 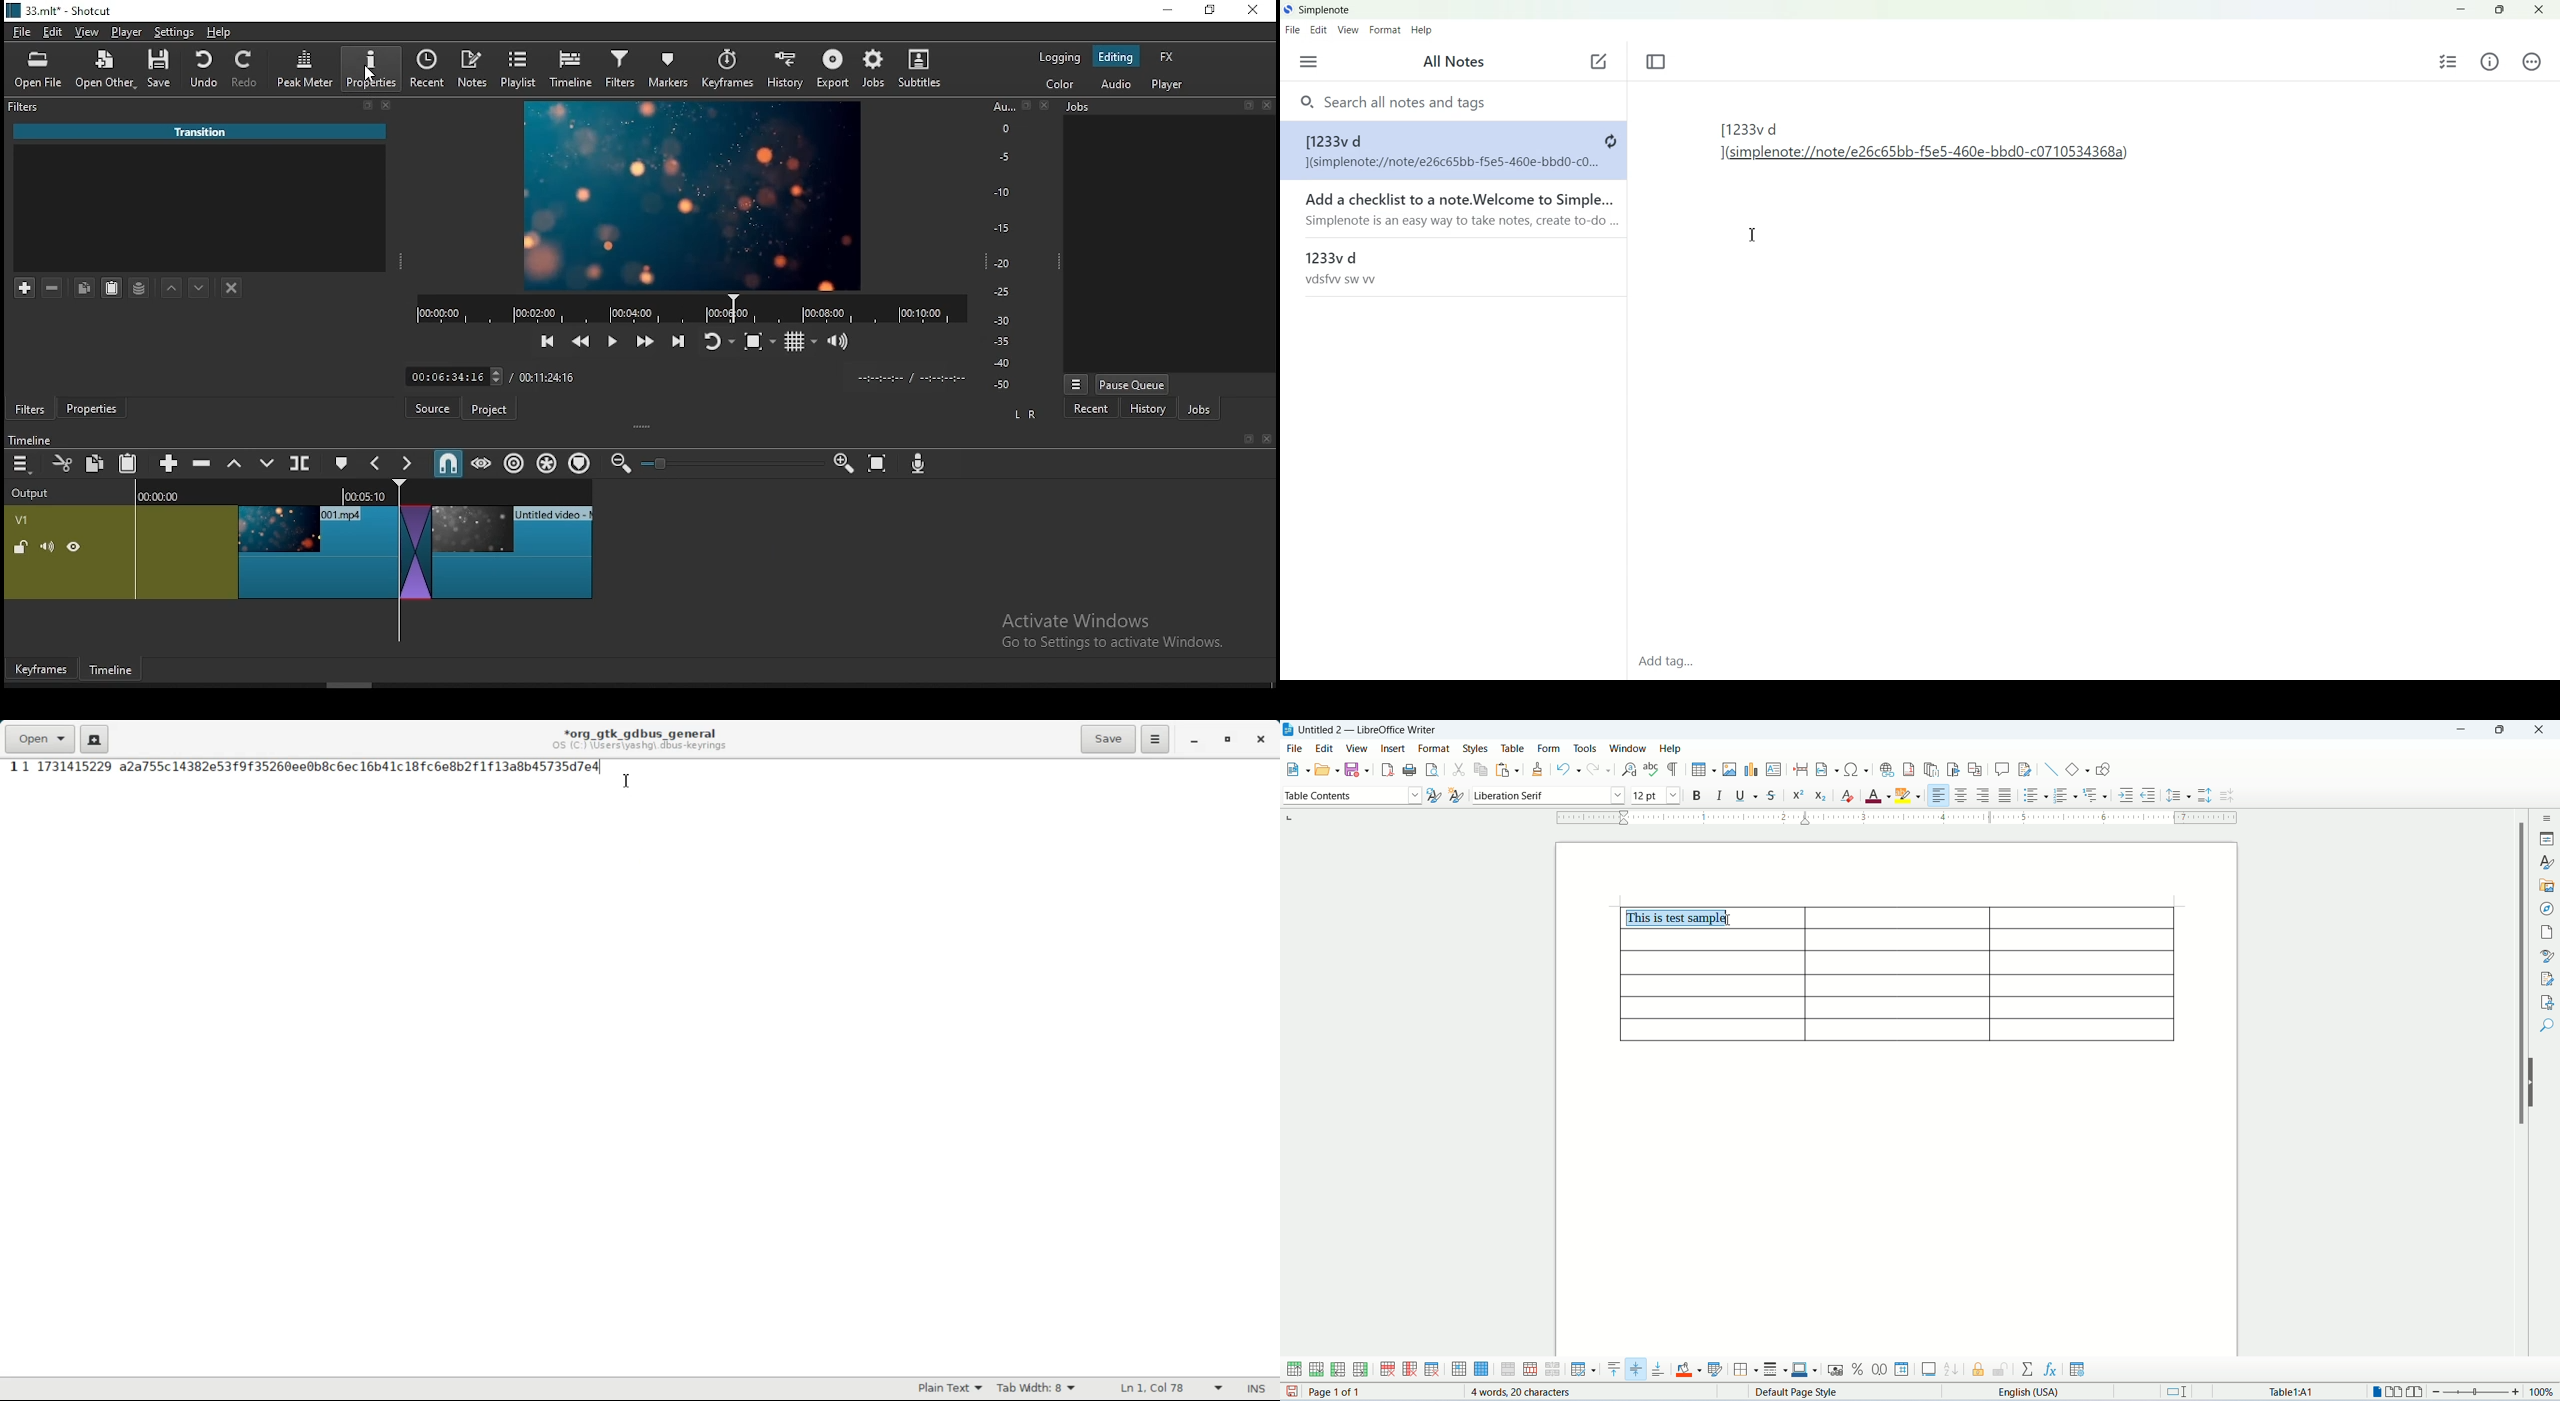 I want to click on insert caption, so click(x=1929, y=1371).